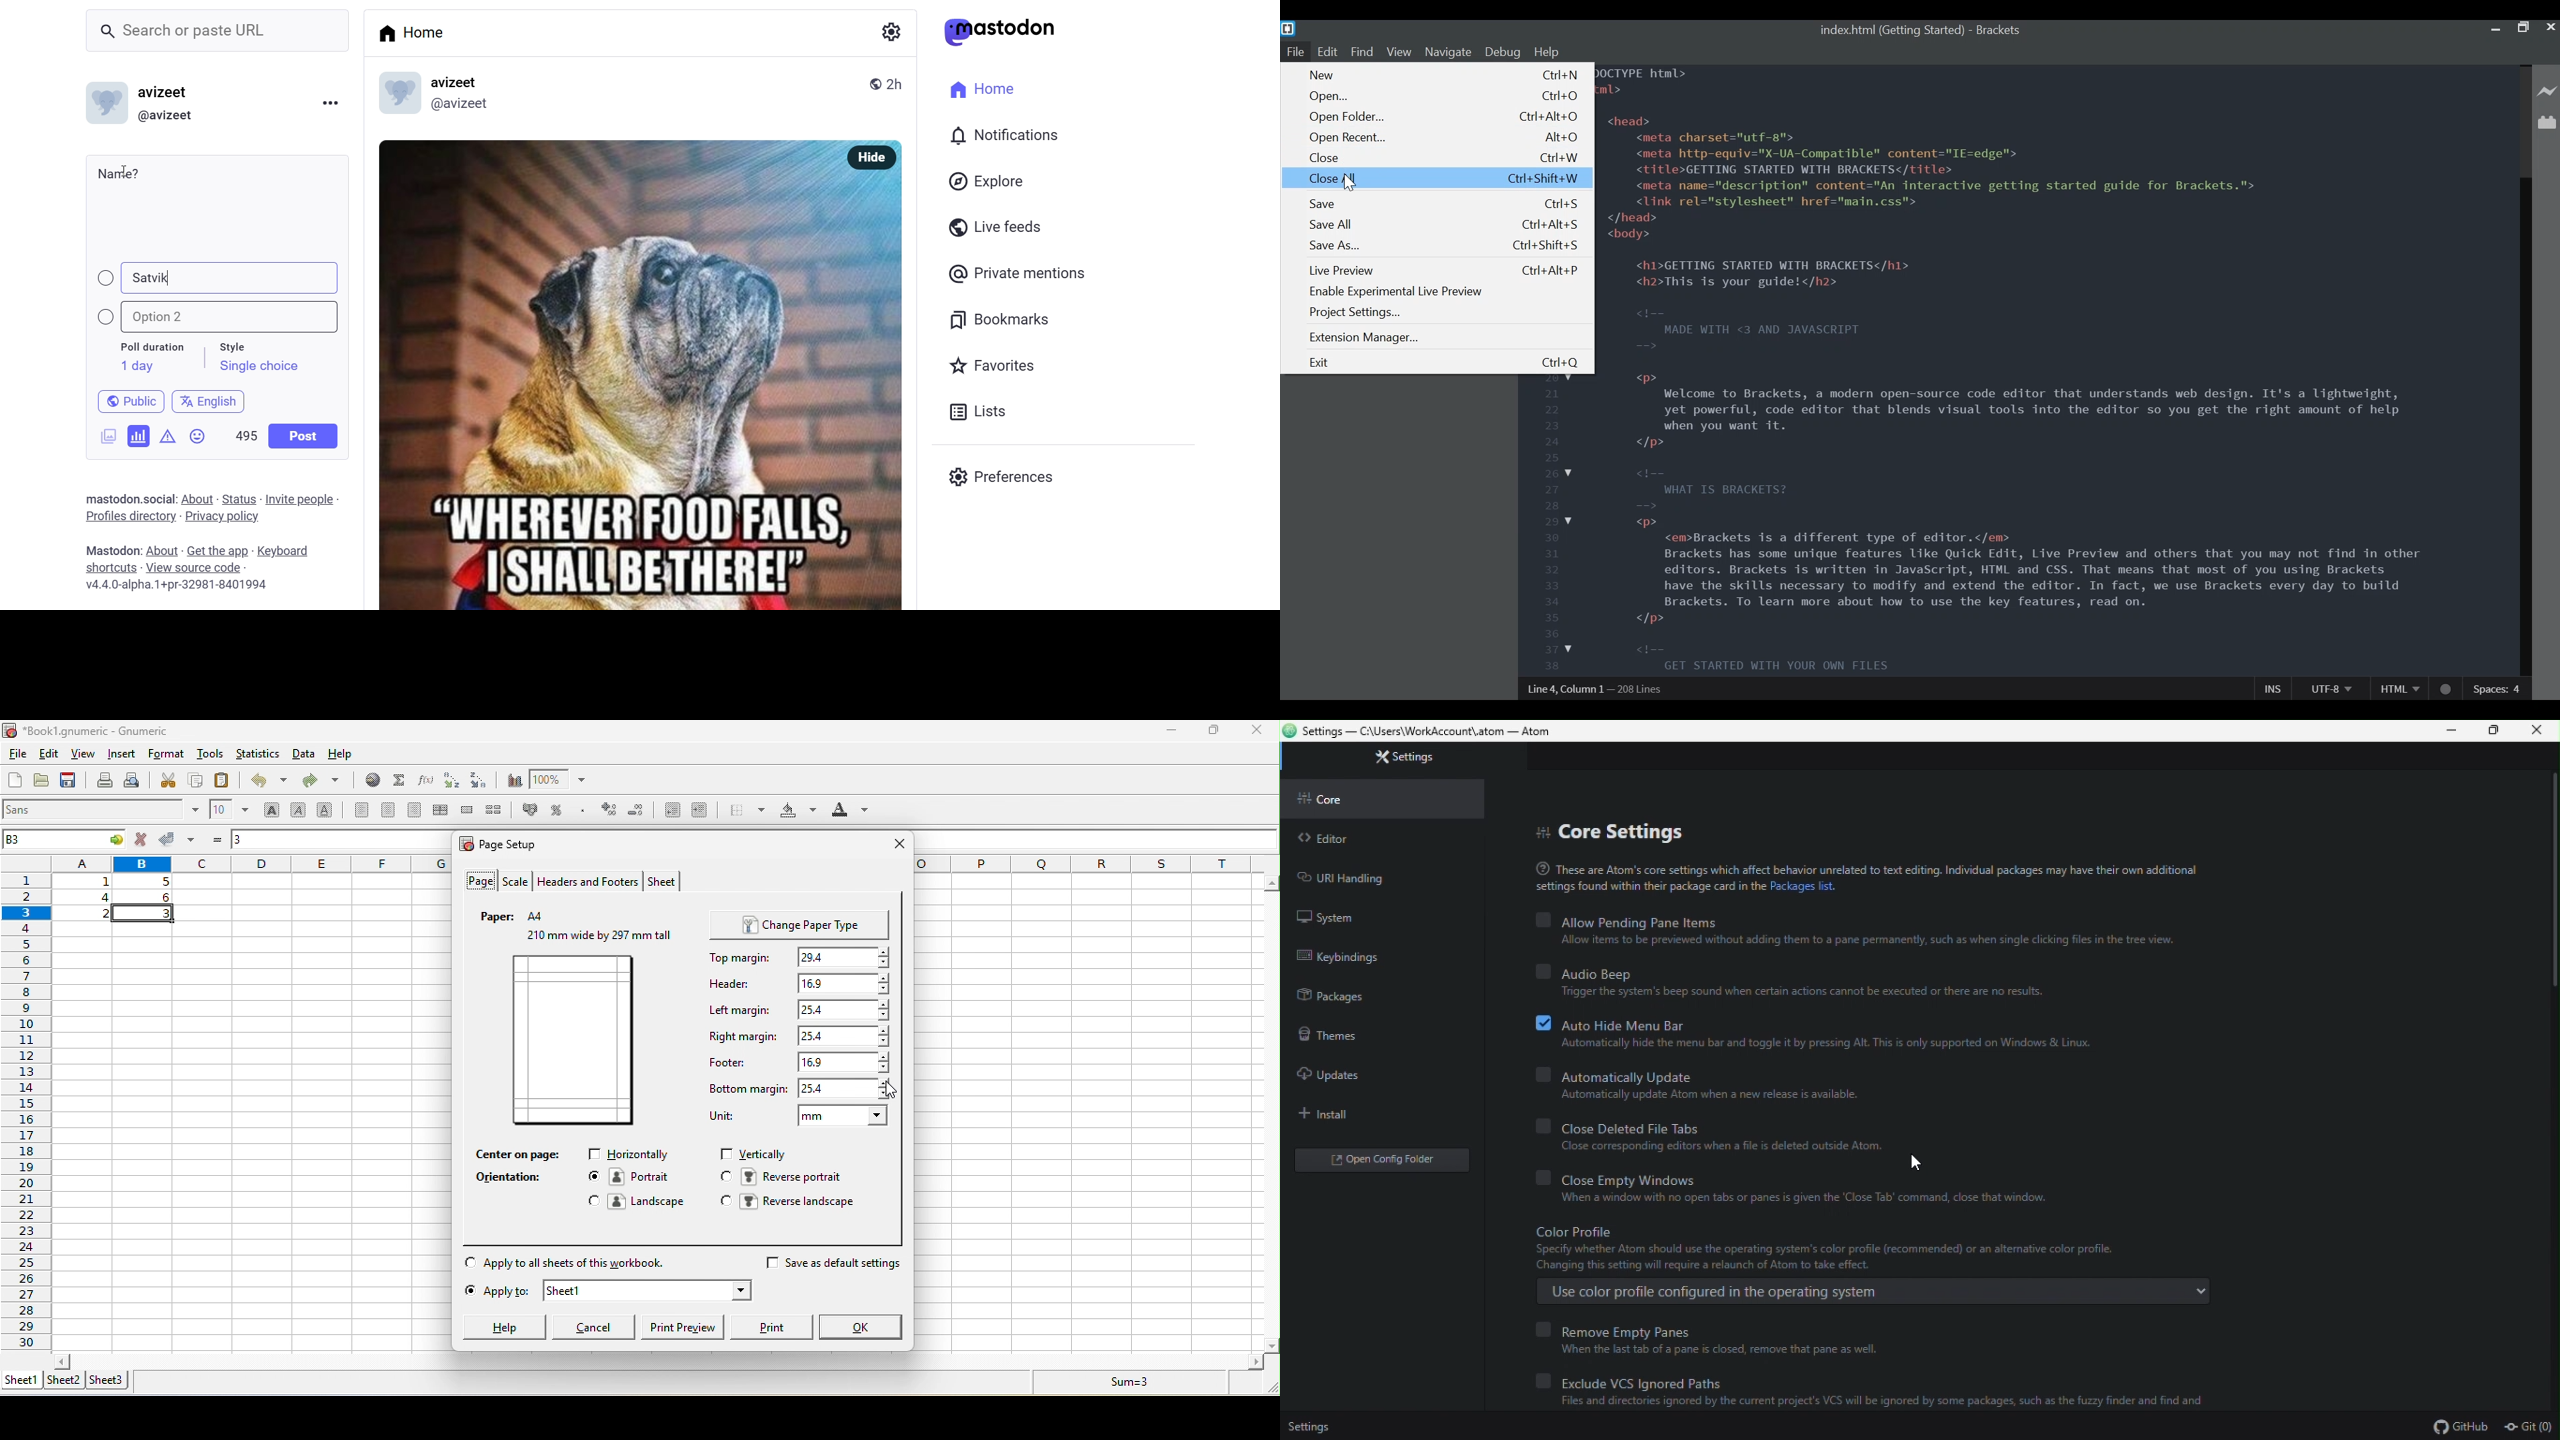  Describe the element at coordinates (566, 1263) in the screenshot. I see `apply to all sheets of this workbook` at that location.